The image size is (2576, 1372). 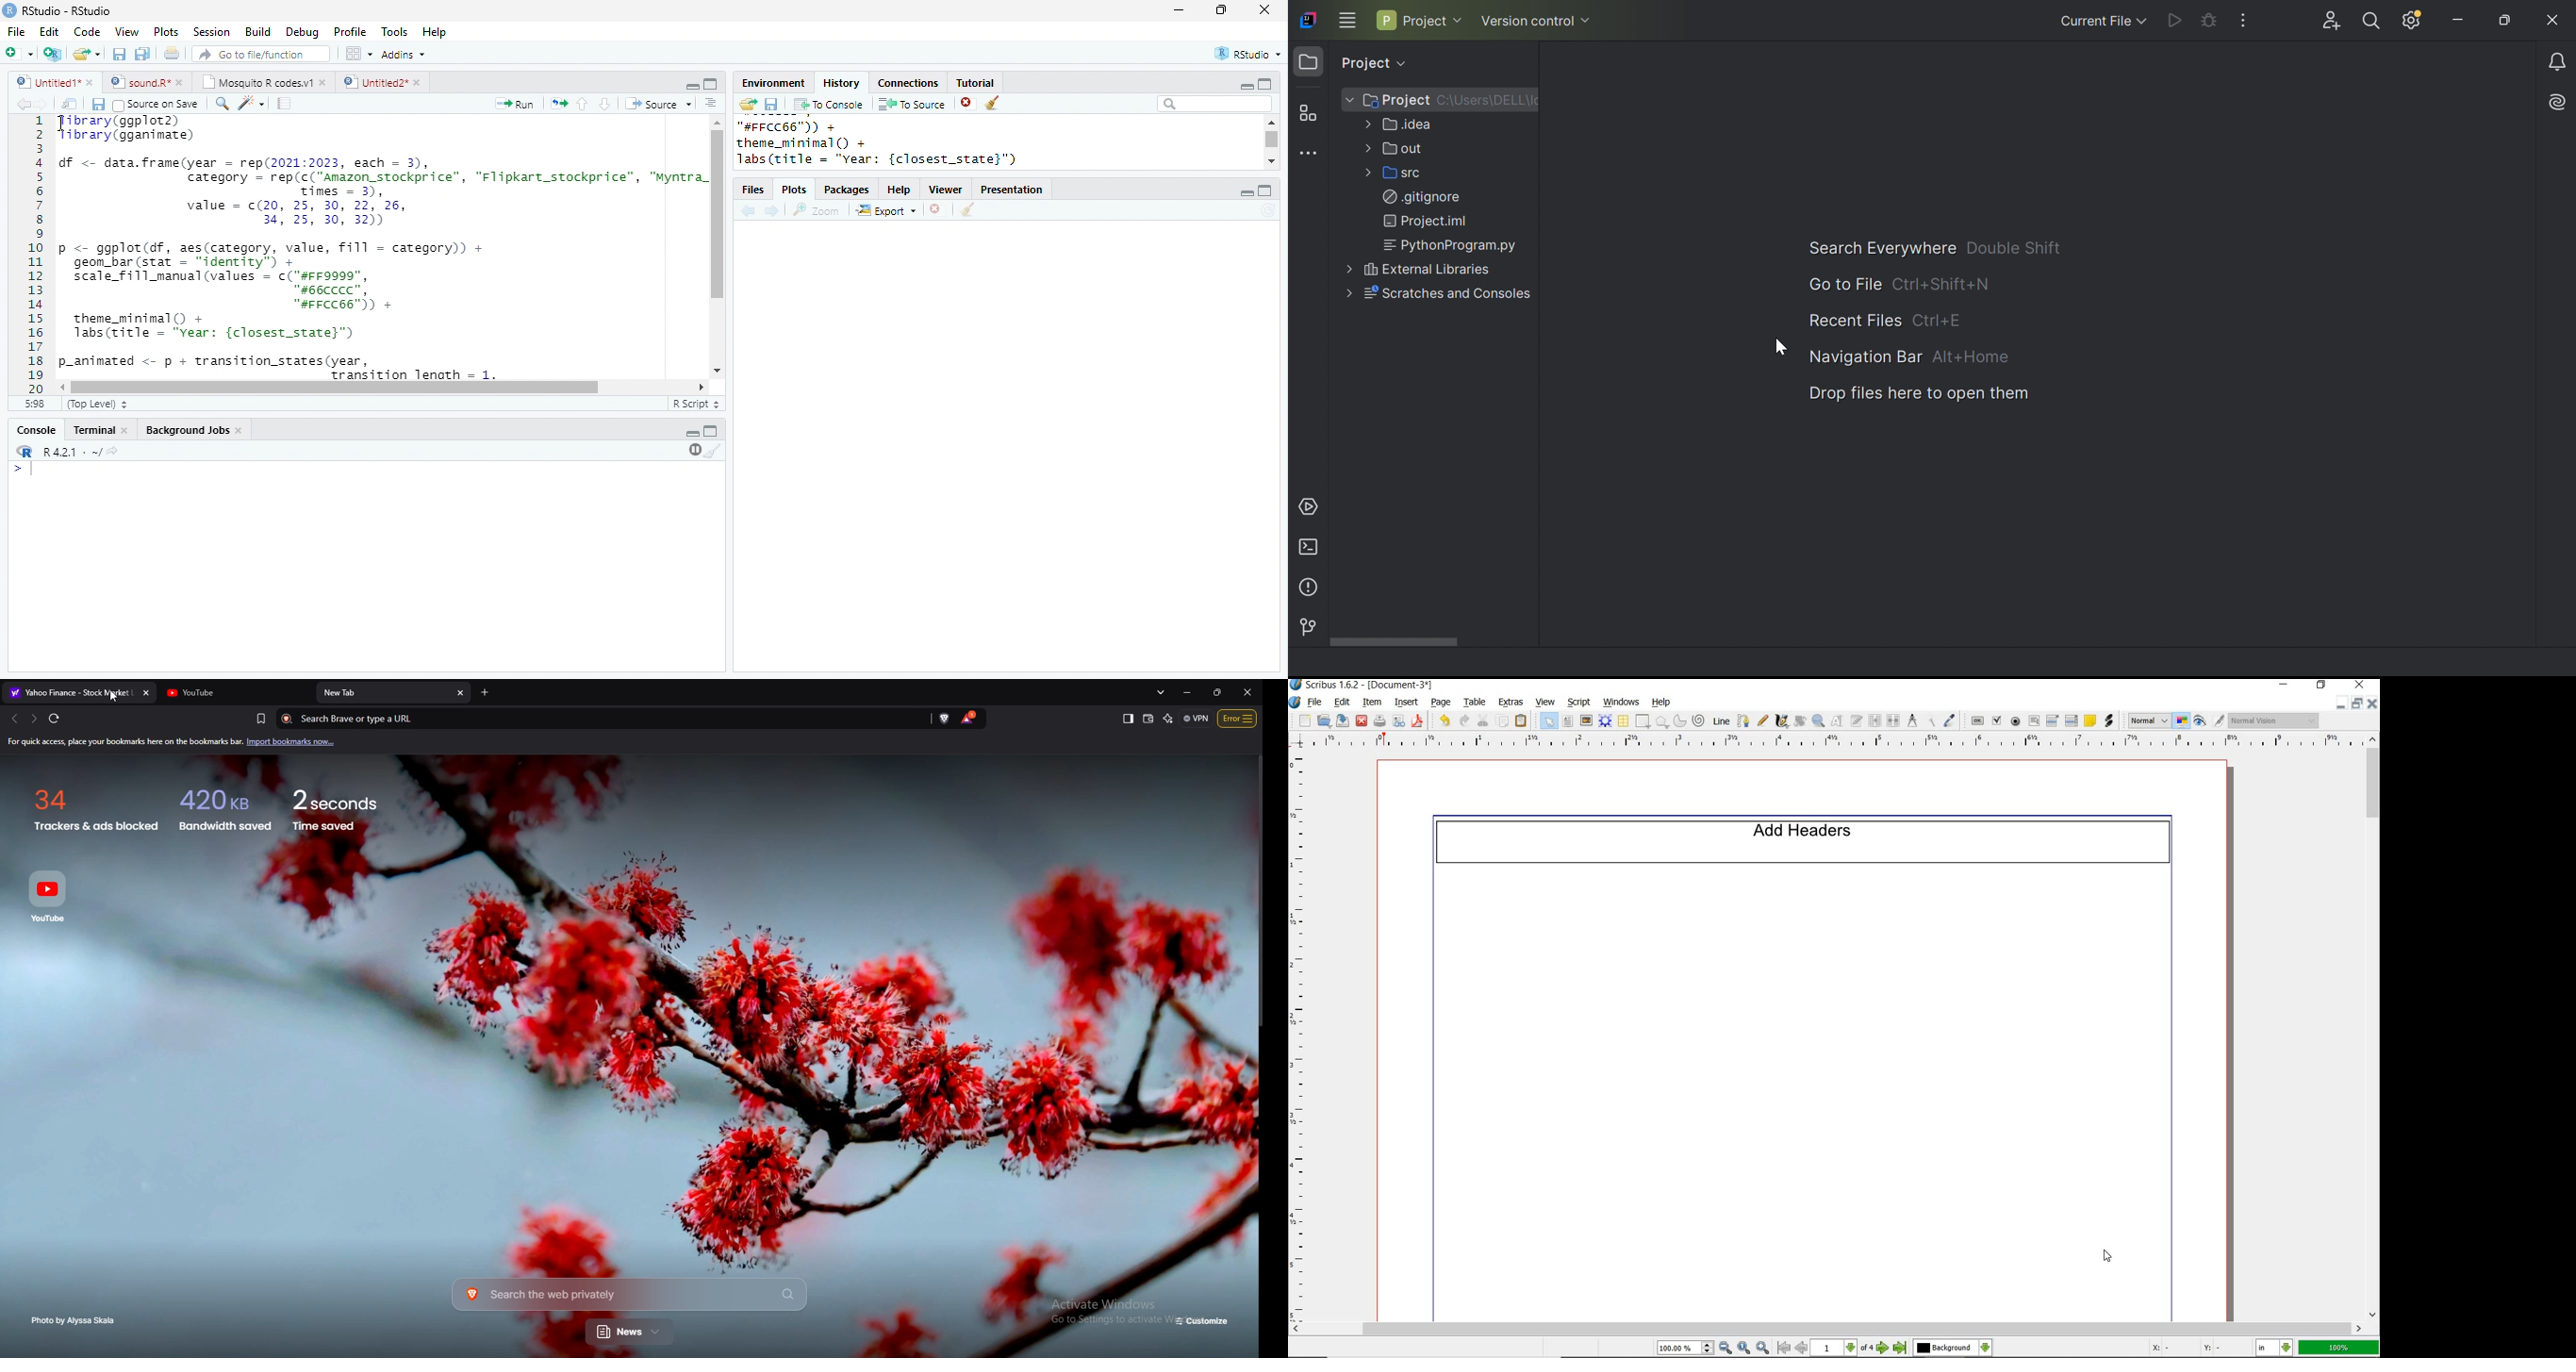 I want to click on Run, so click(x=517, y=104).